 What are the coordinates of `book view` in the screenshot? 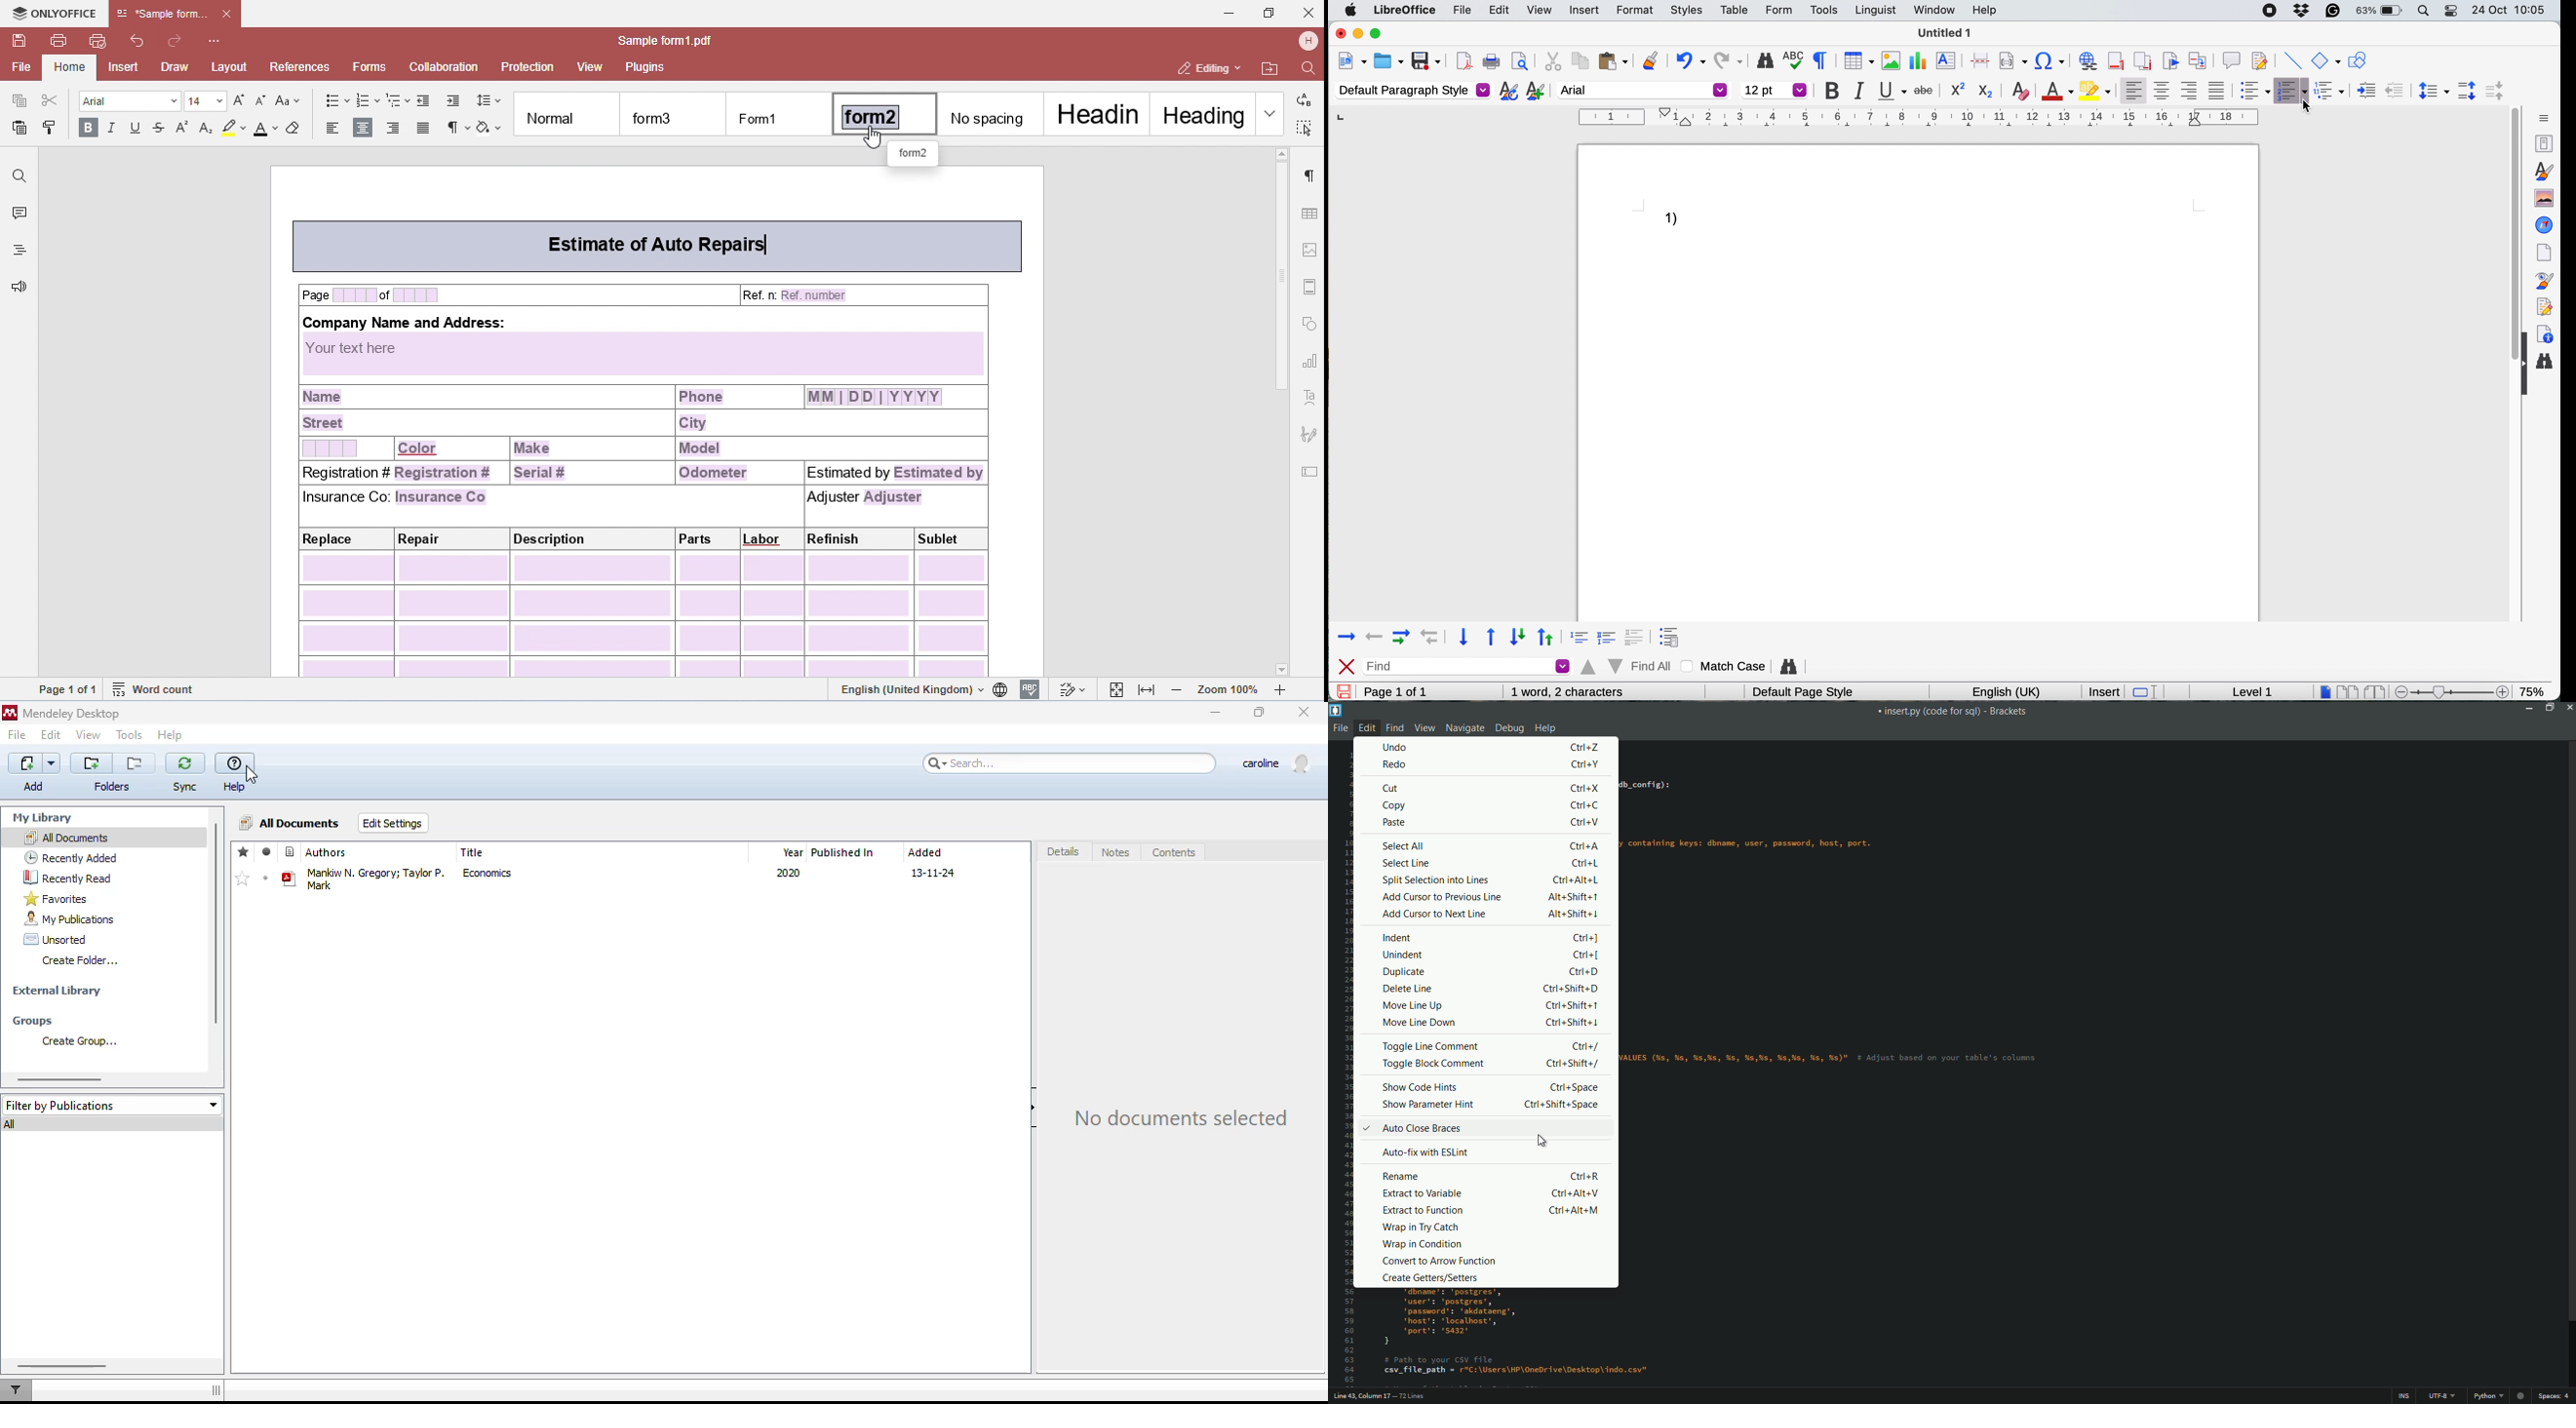 It's located at (2377, 693).